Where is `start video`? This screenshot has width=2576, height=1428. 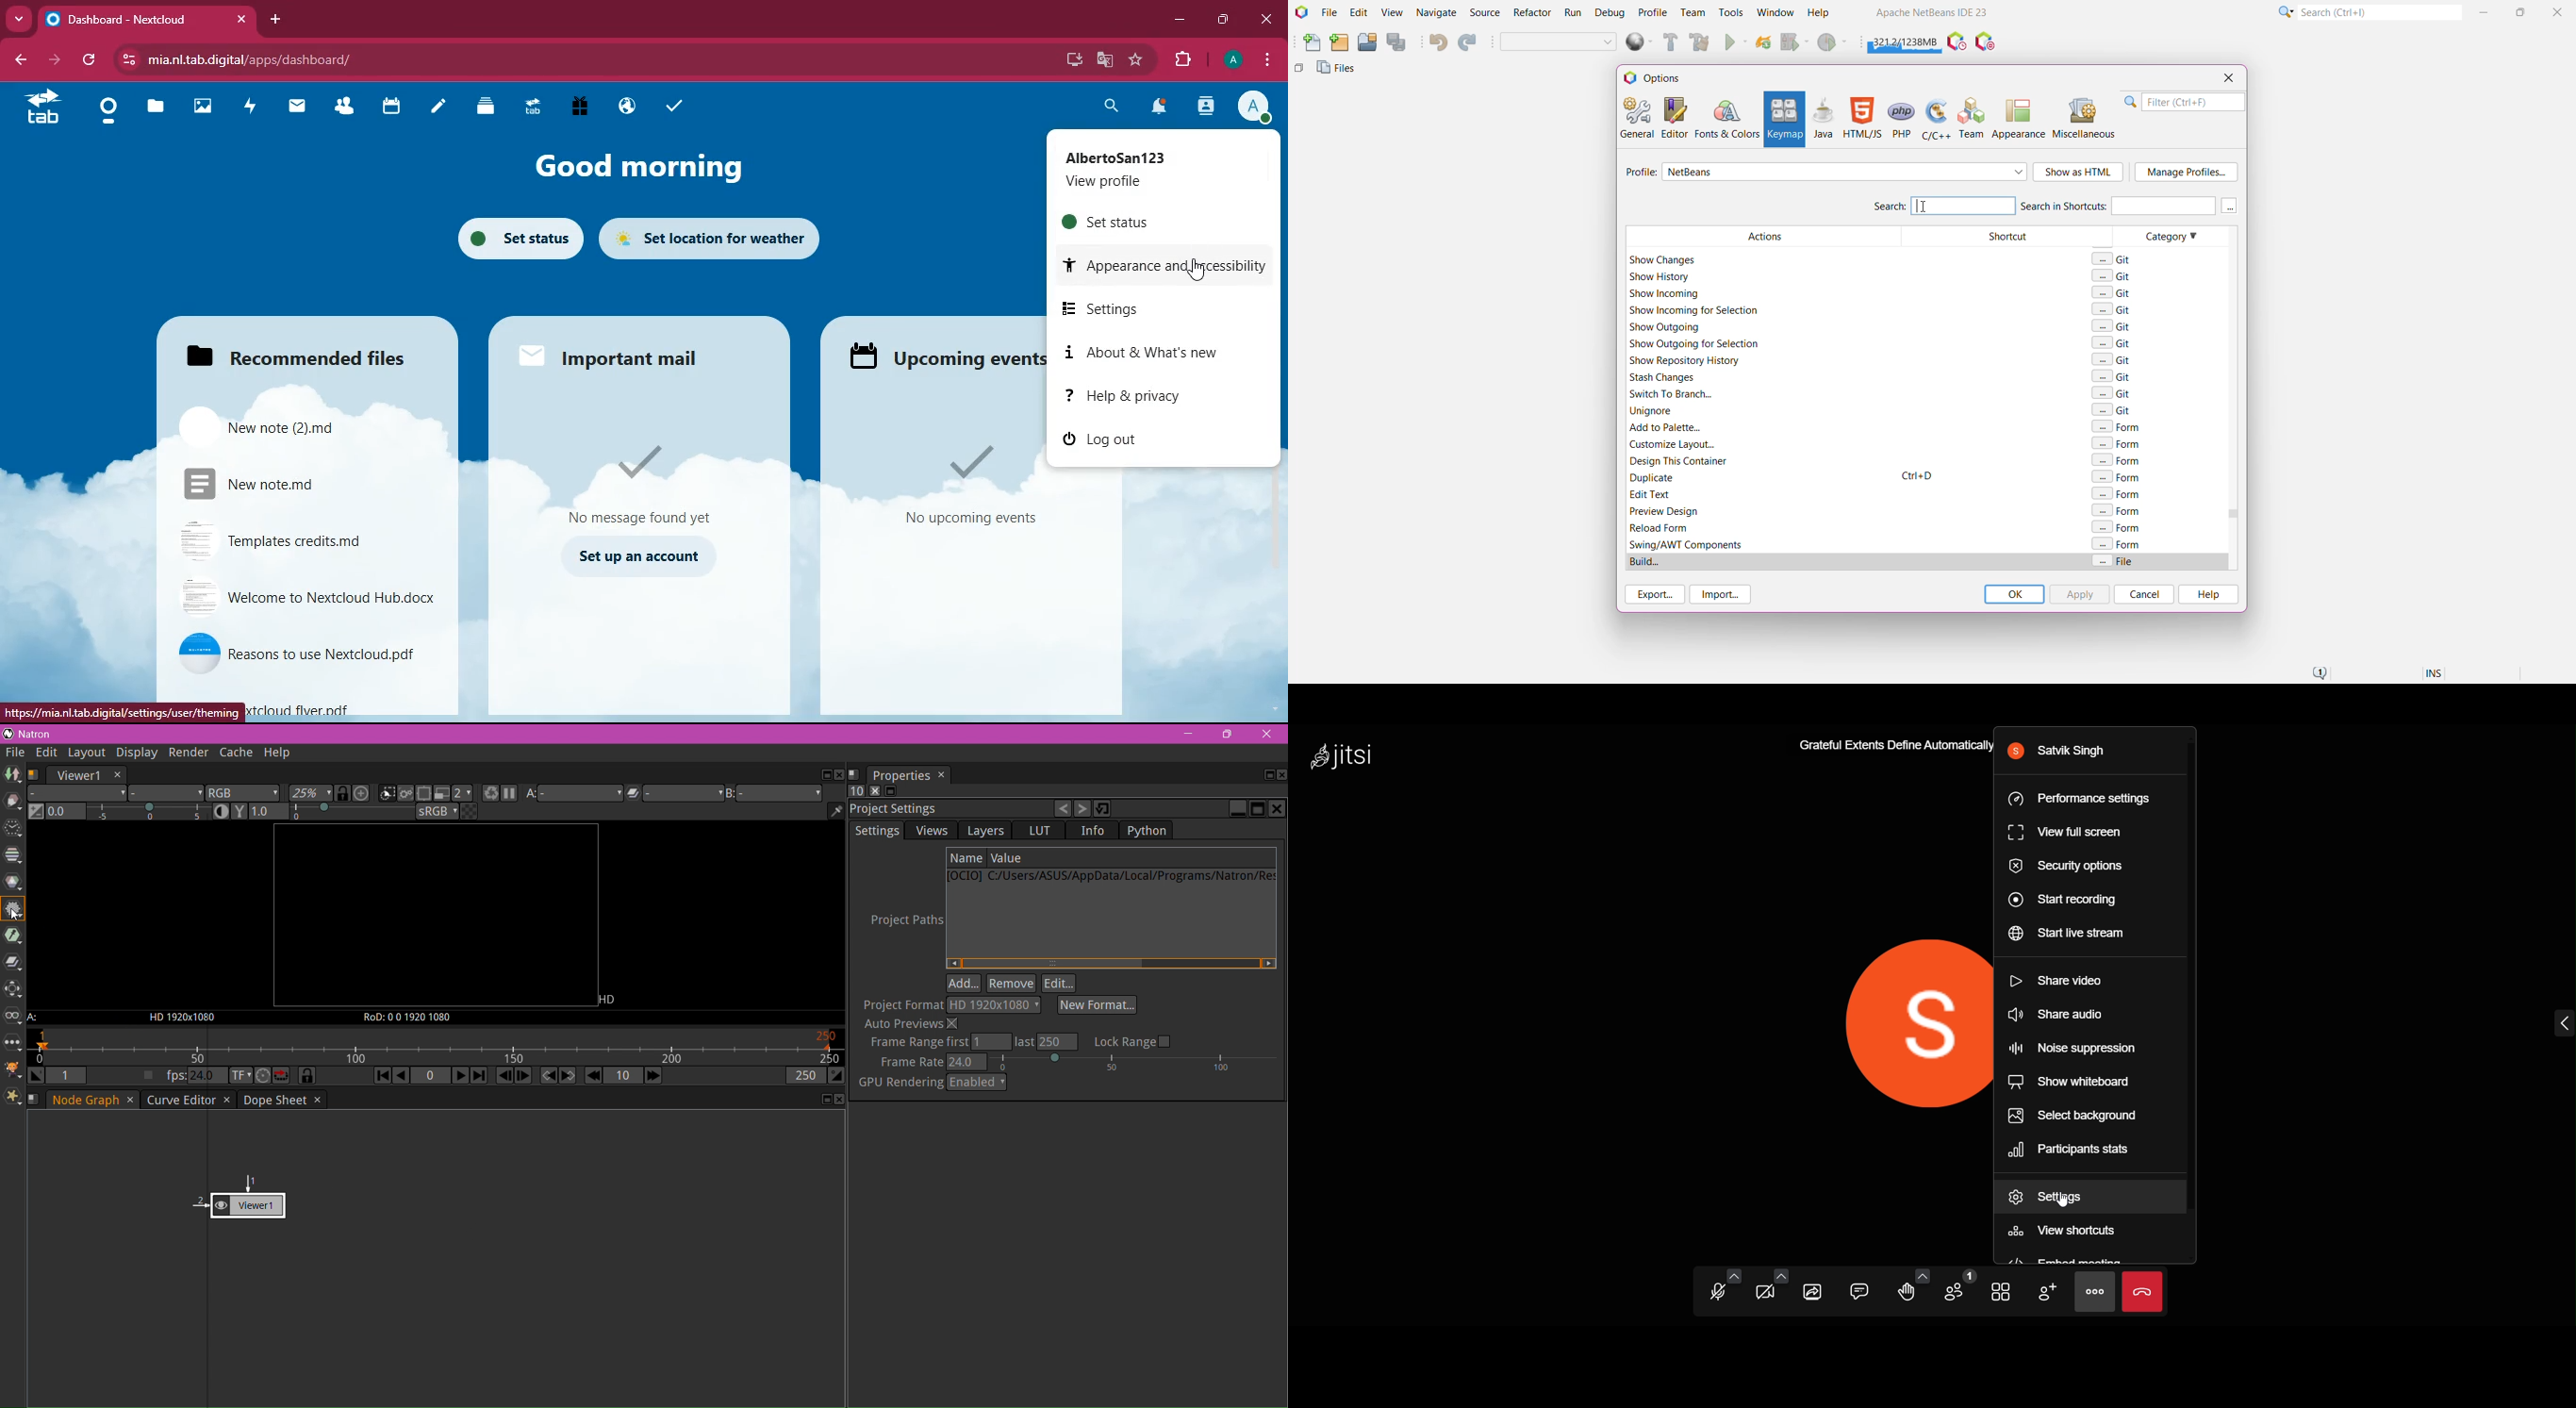 start video is located at coordinates (2063, 981).